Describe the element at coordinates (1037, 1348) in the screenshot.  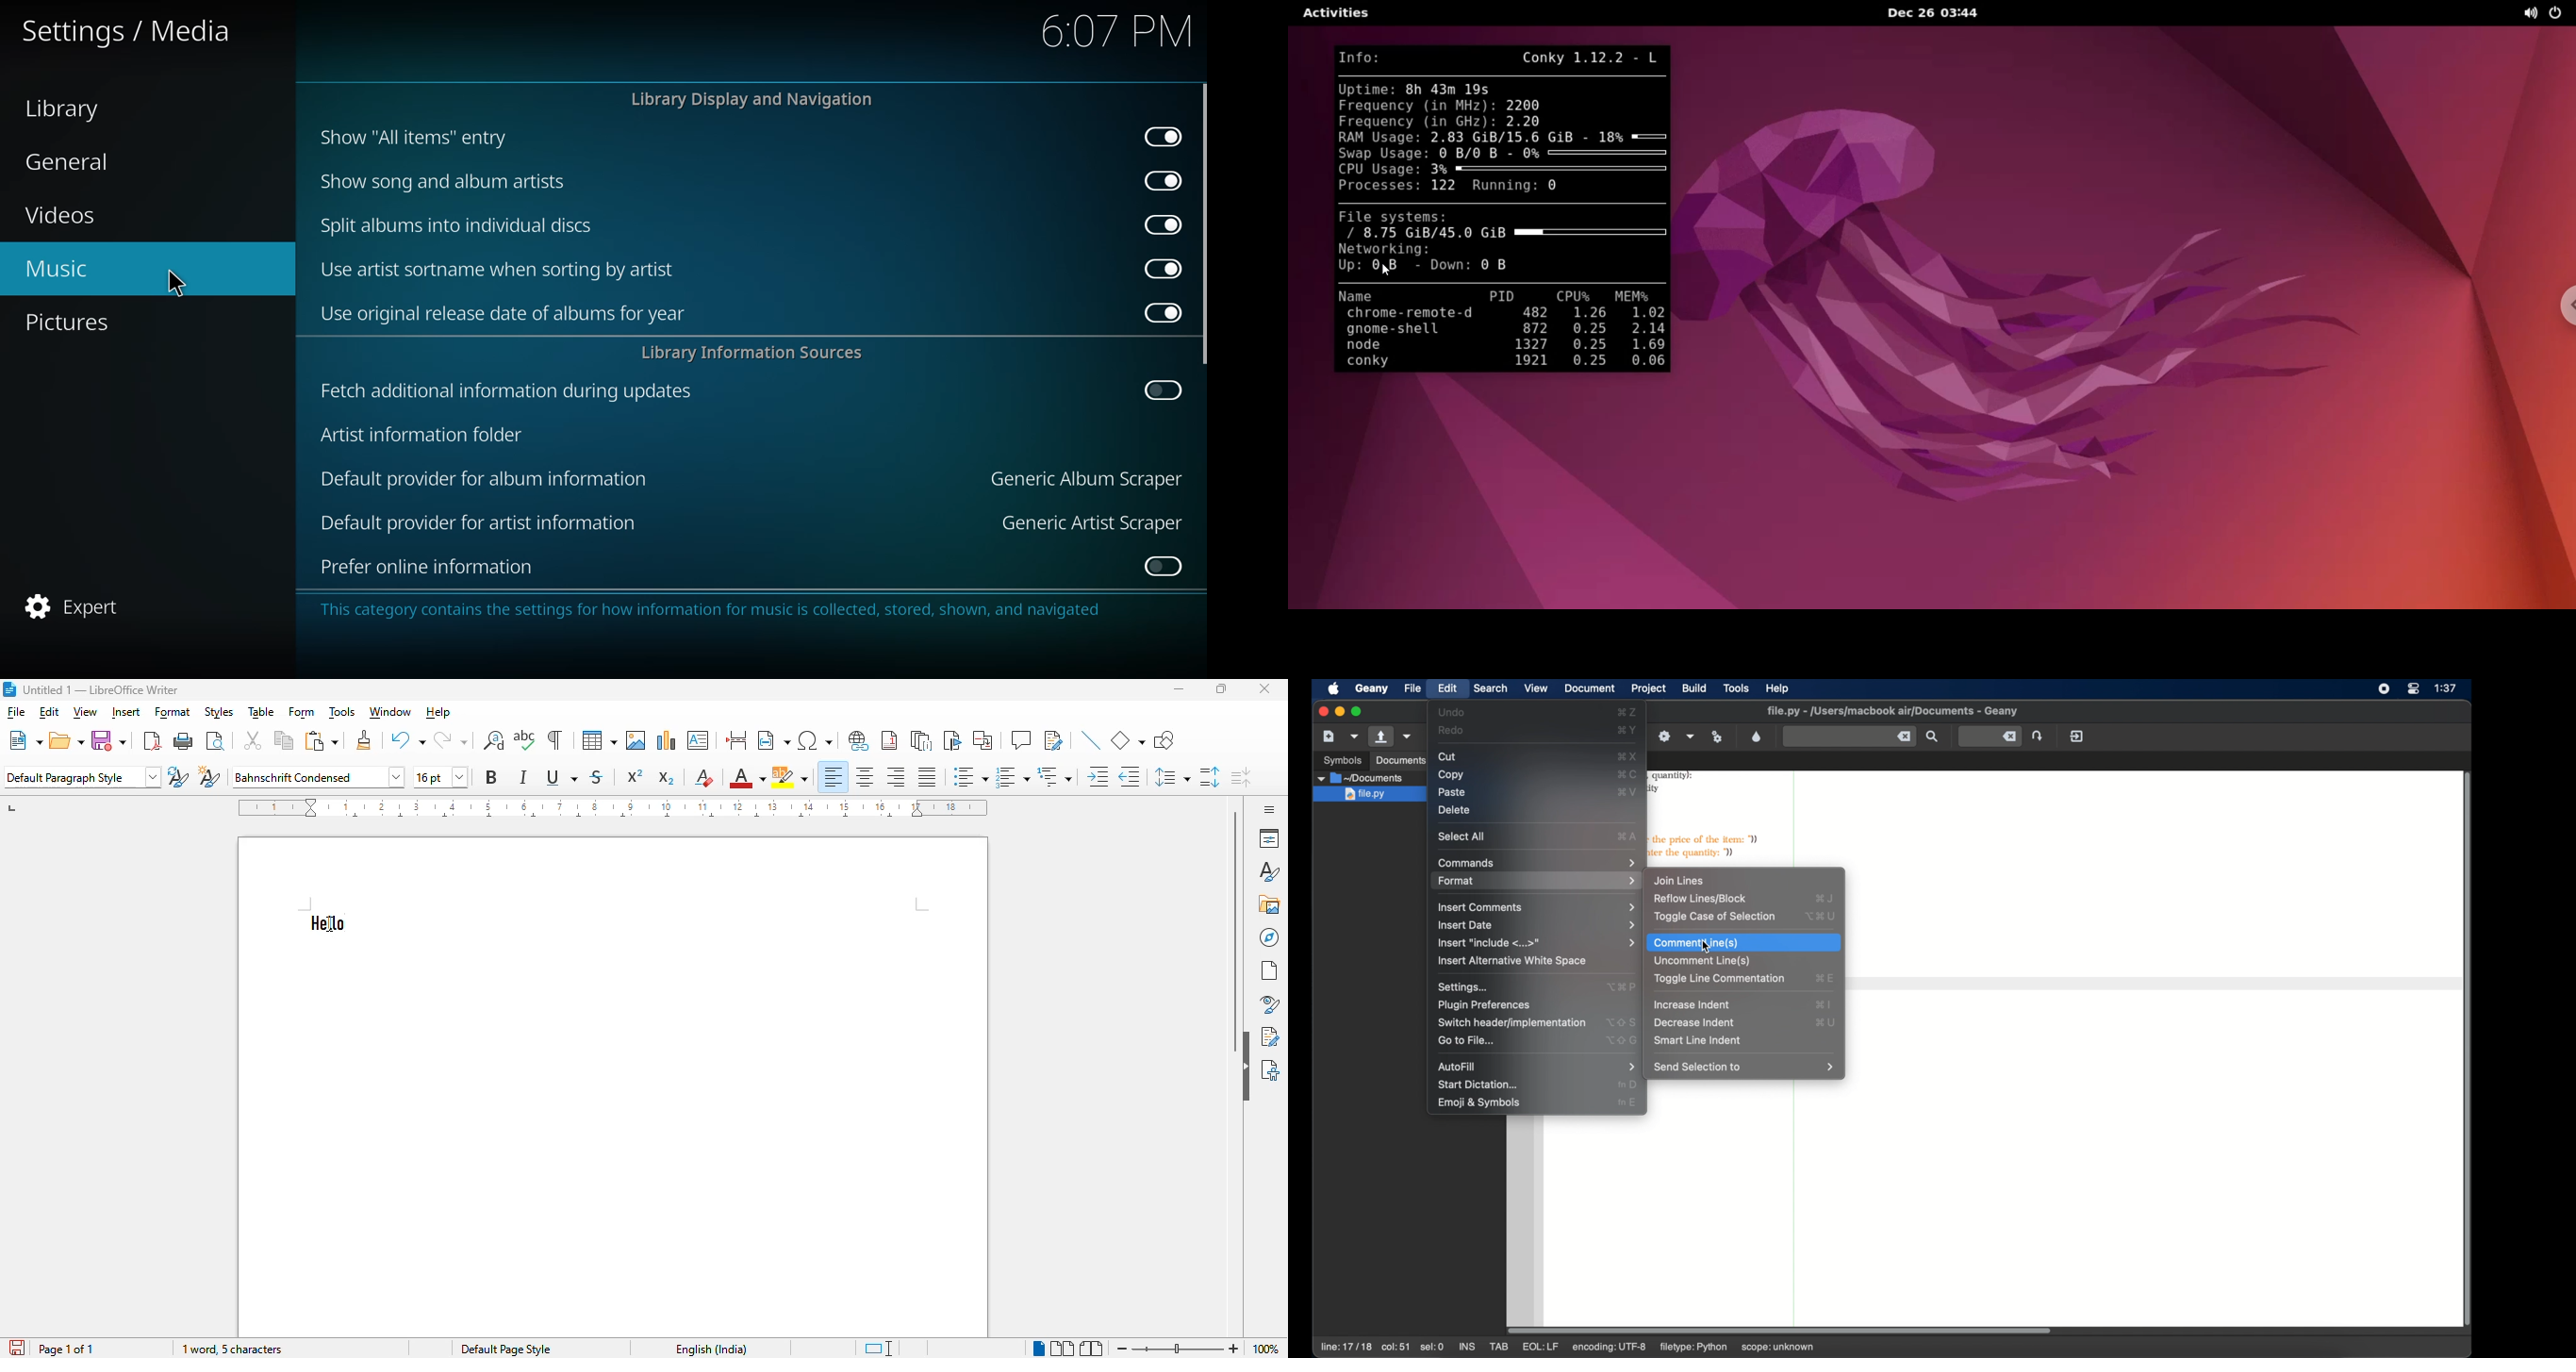
I see `single-page view` at that location.